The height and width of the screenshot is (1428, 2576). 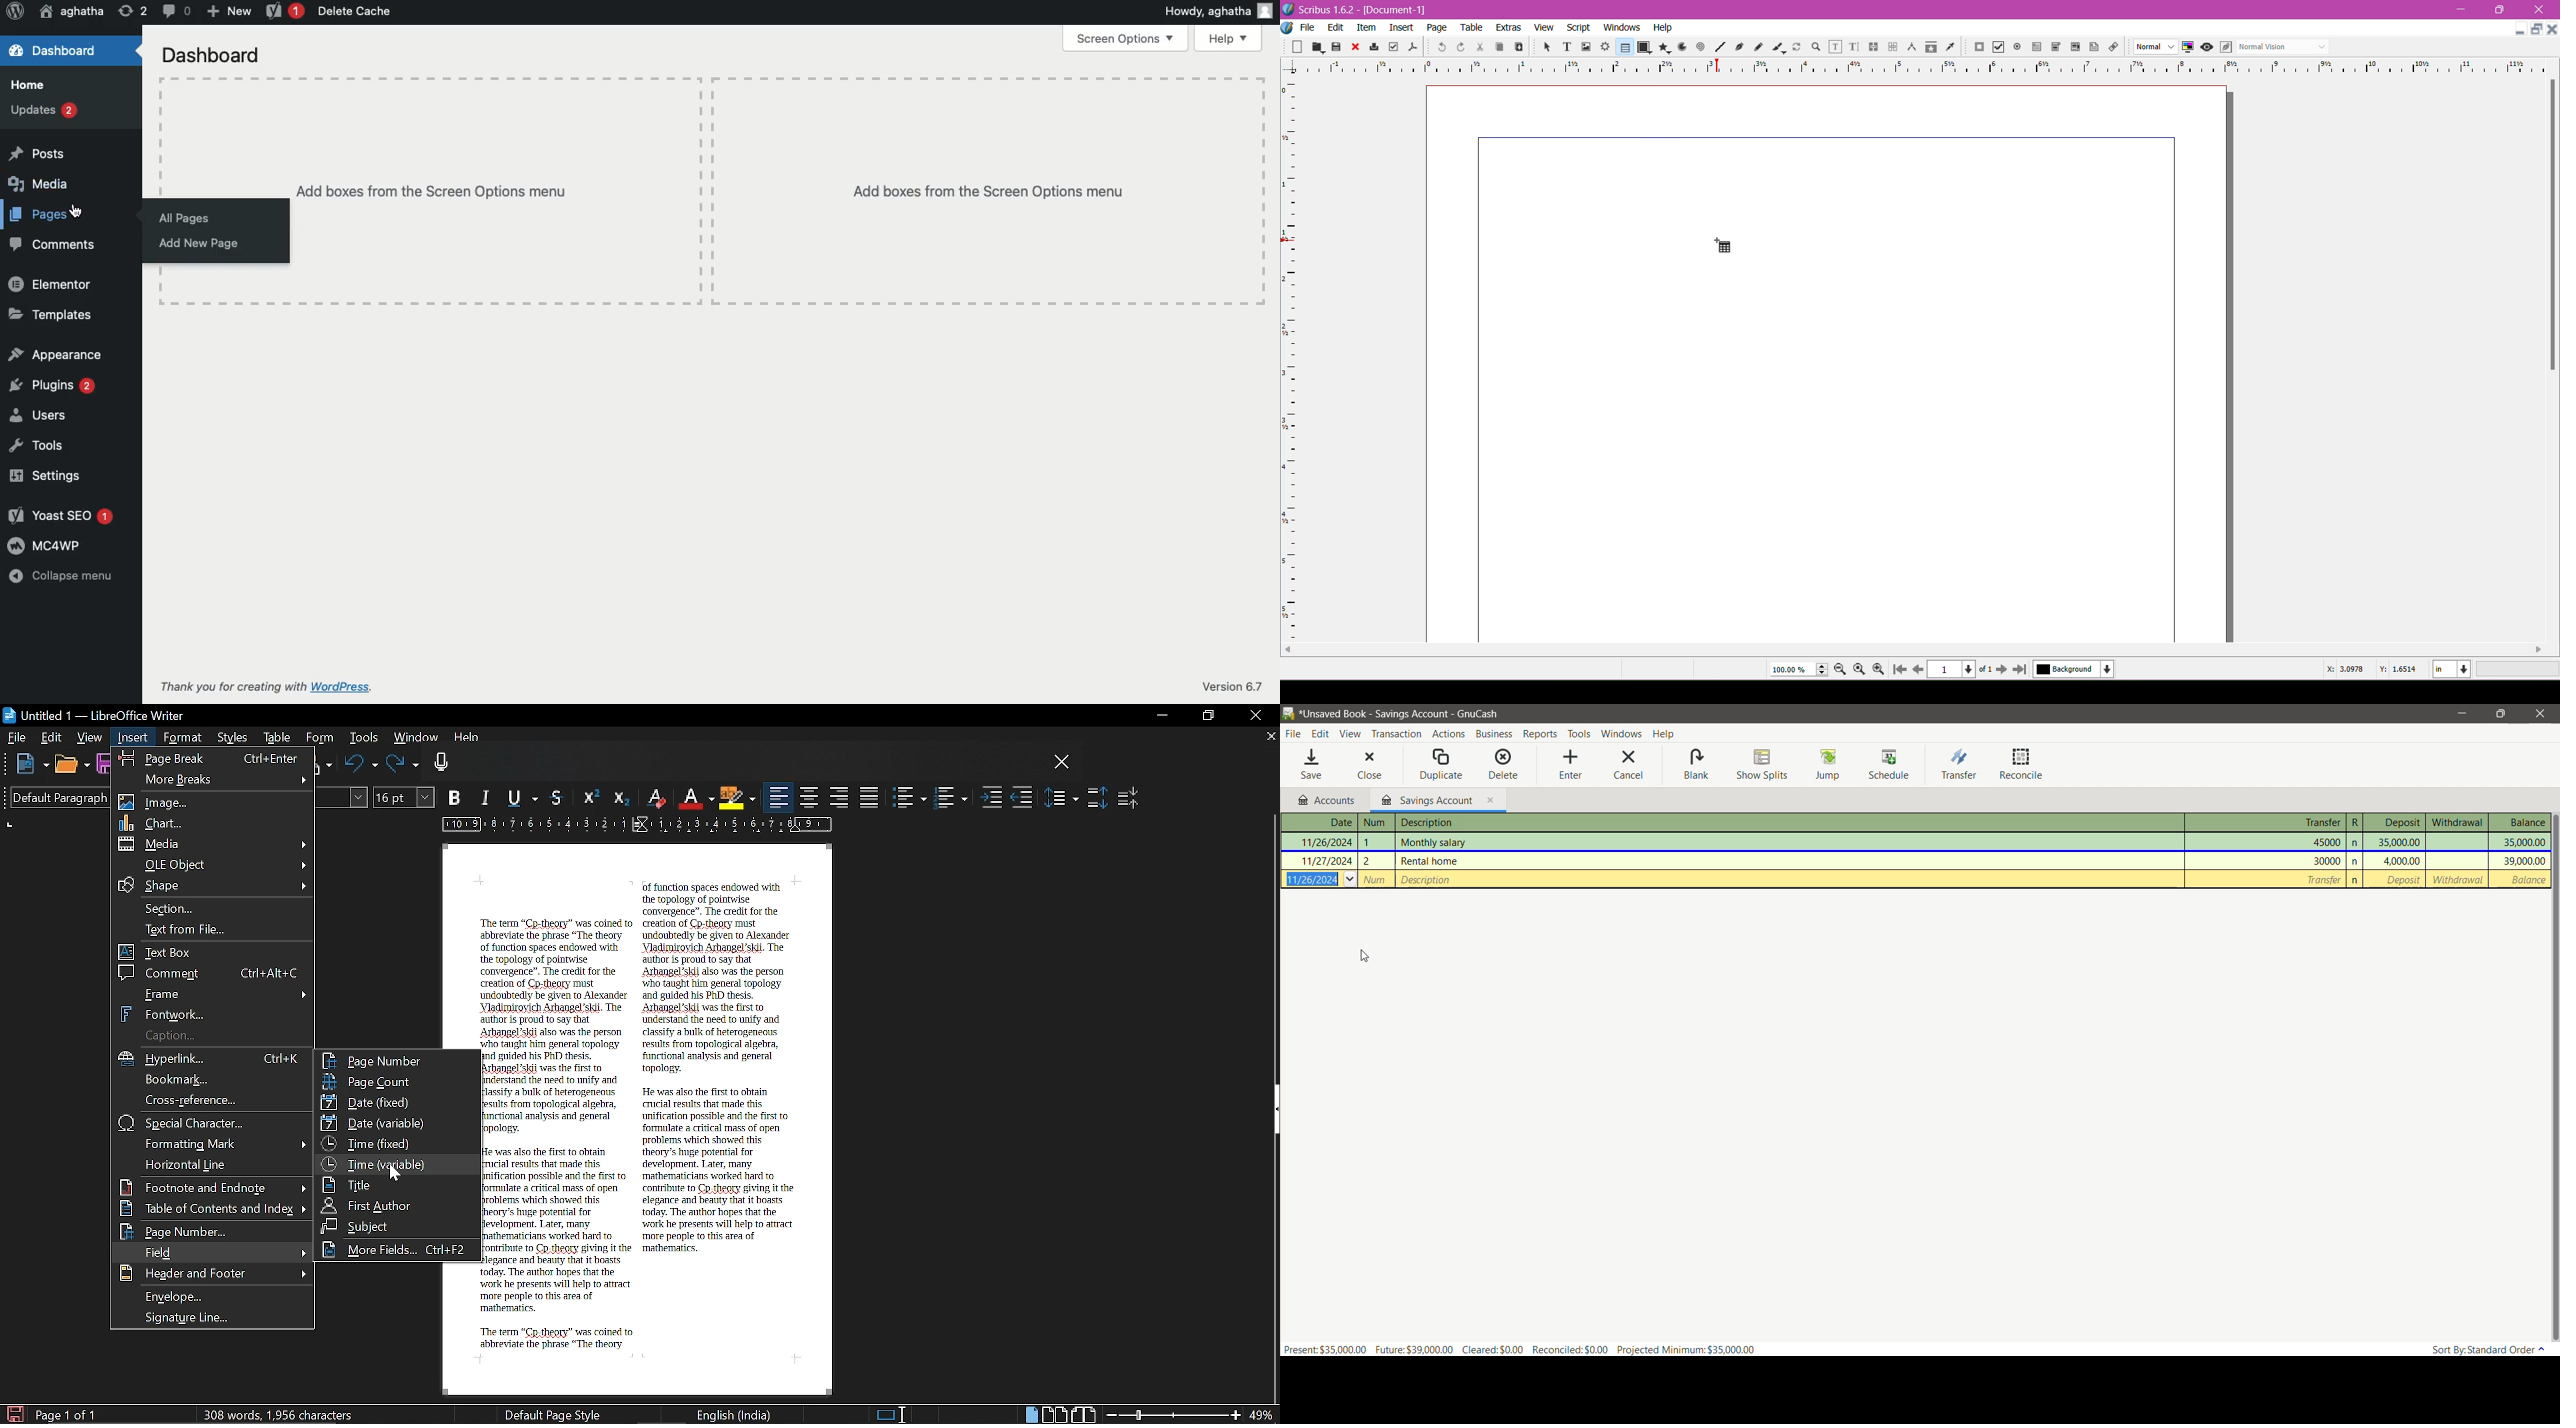 I want to click on Decrease paragraph spacing, so click(x=1129, y=797).